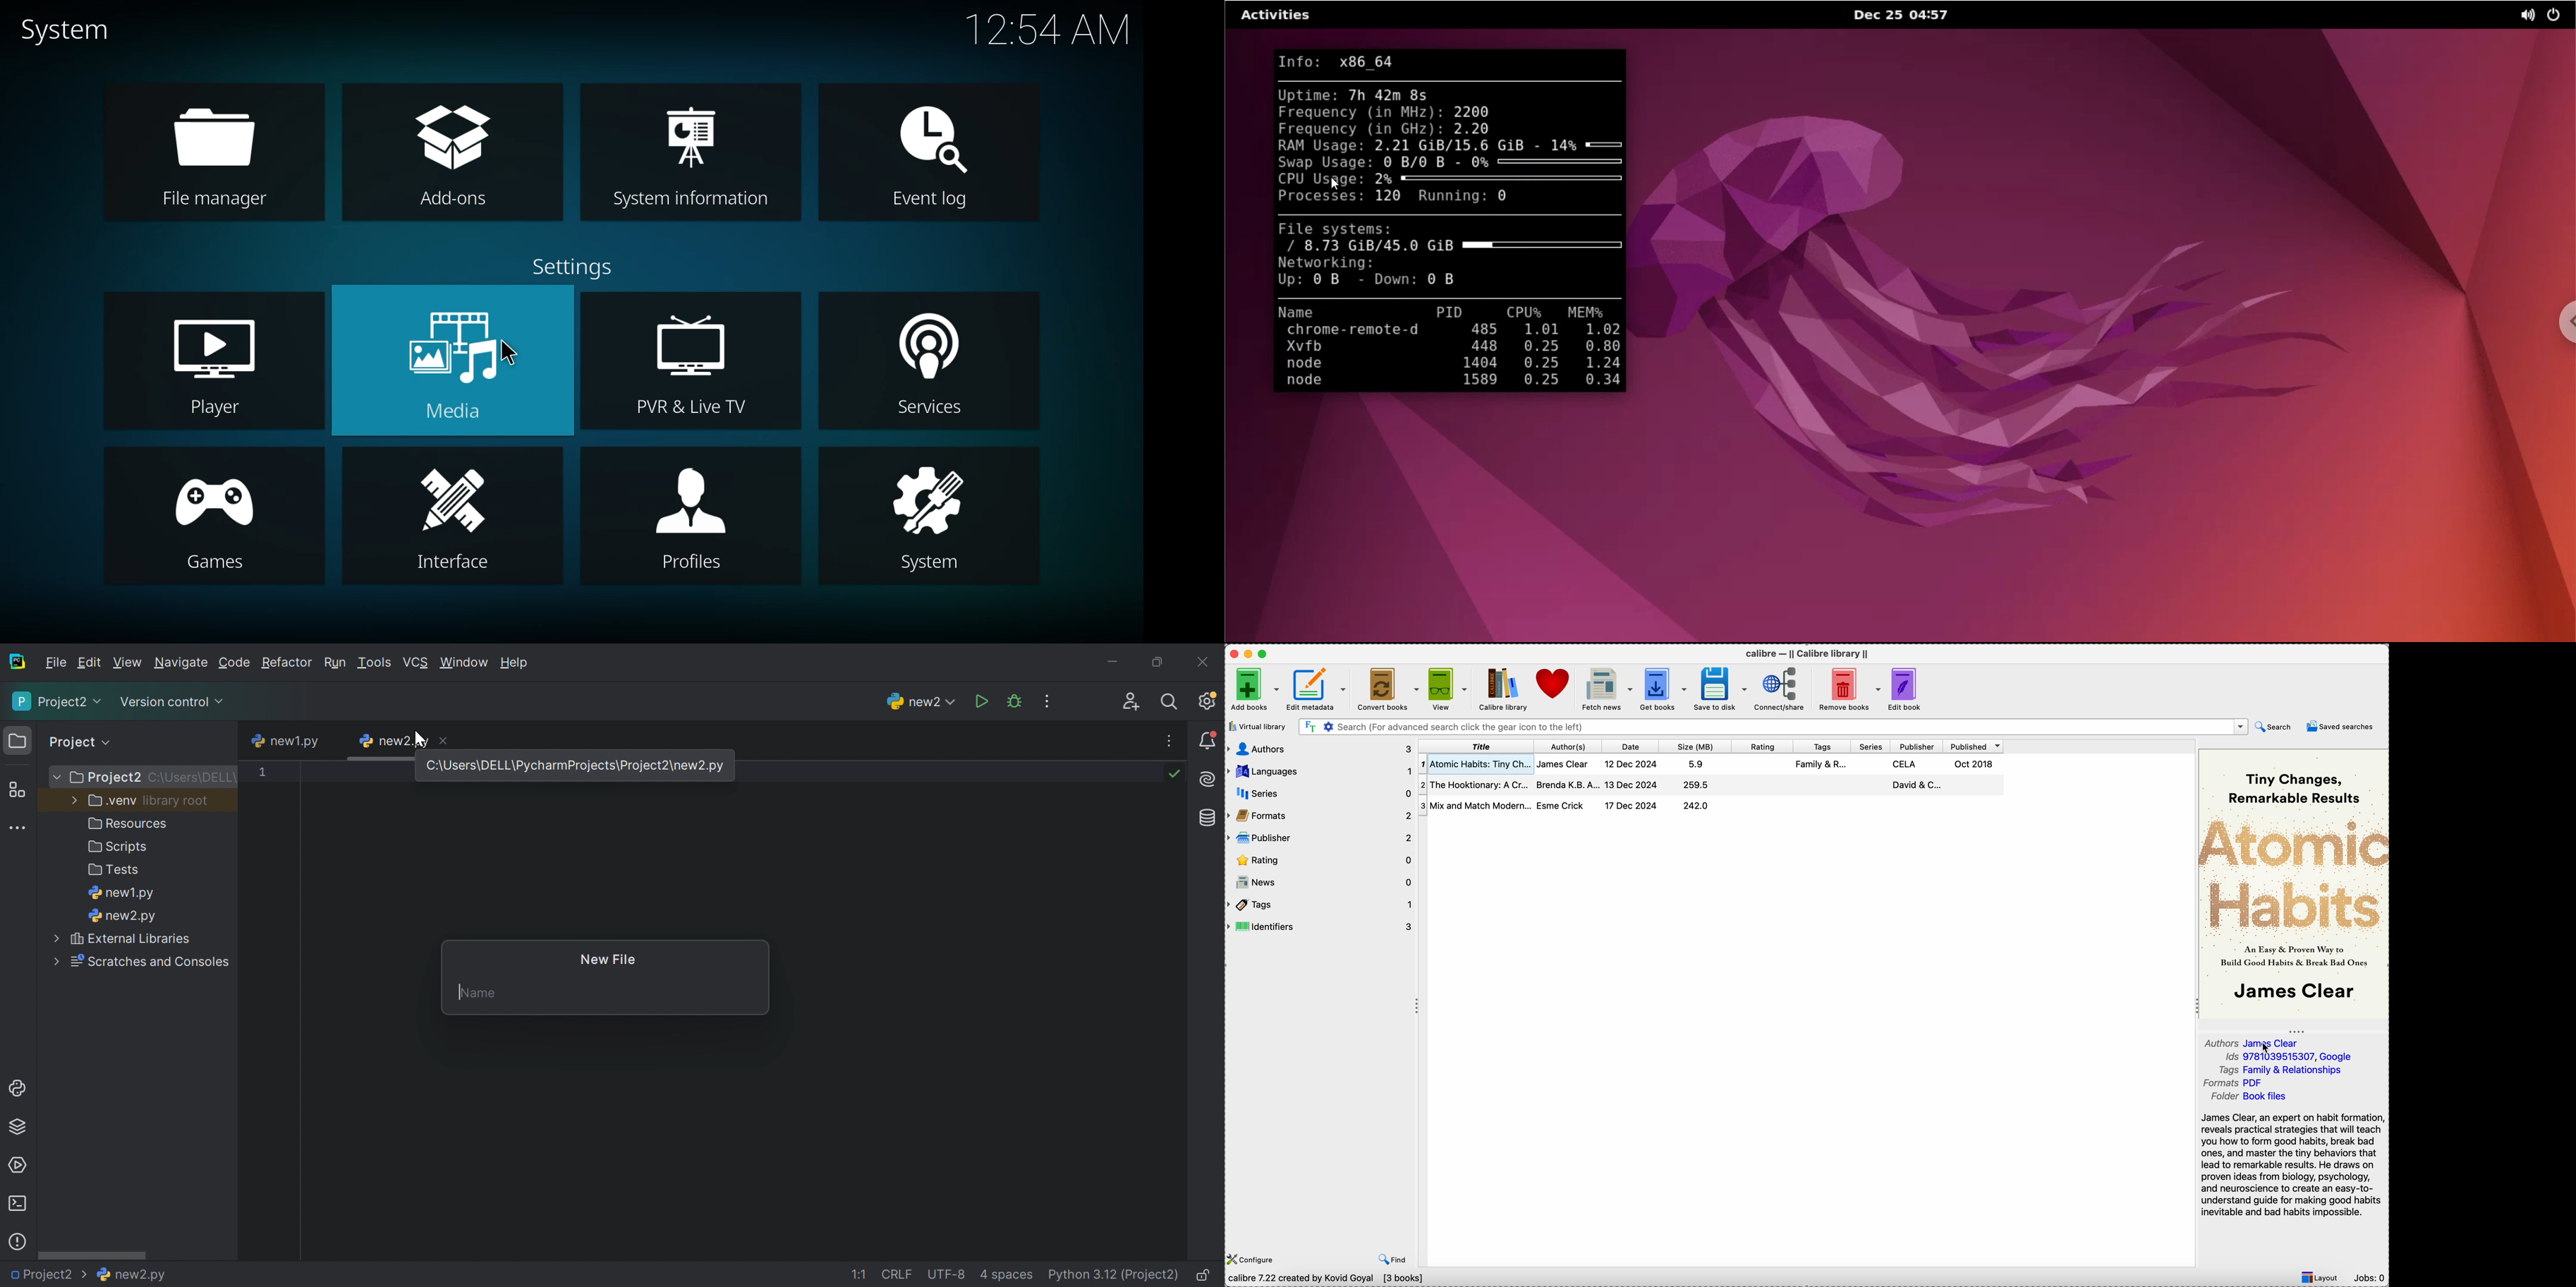 The image size is (2576, 1288). Describe the element at coordinates (695, 516) in the screenshot. I see `profiles` at that location.